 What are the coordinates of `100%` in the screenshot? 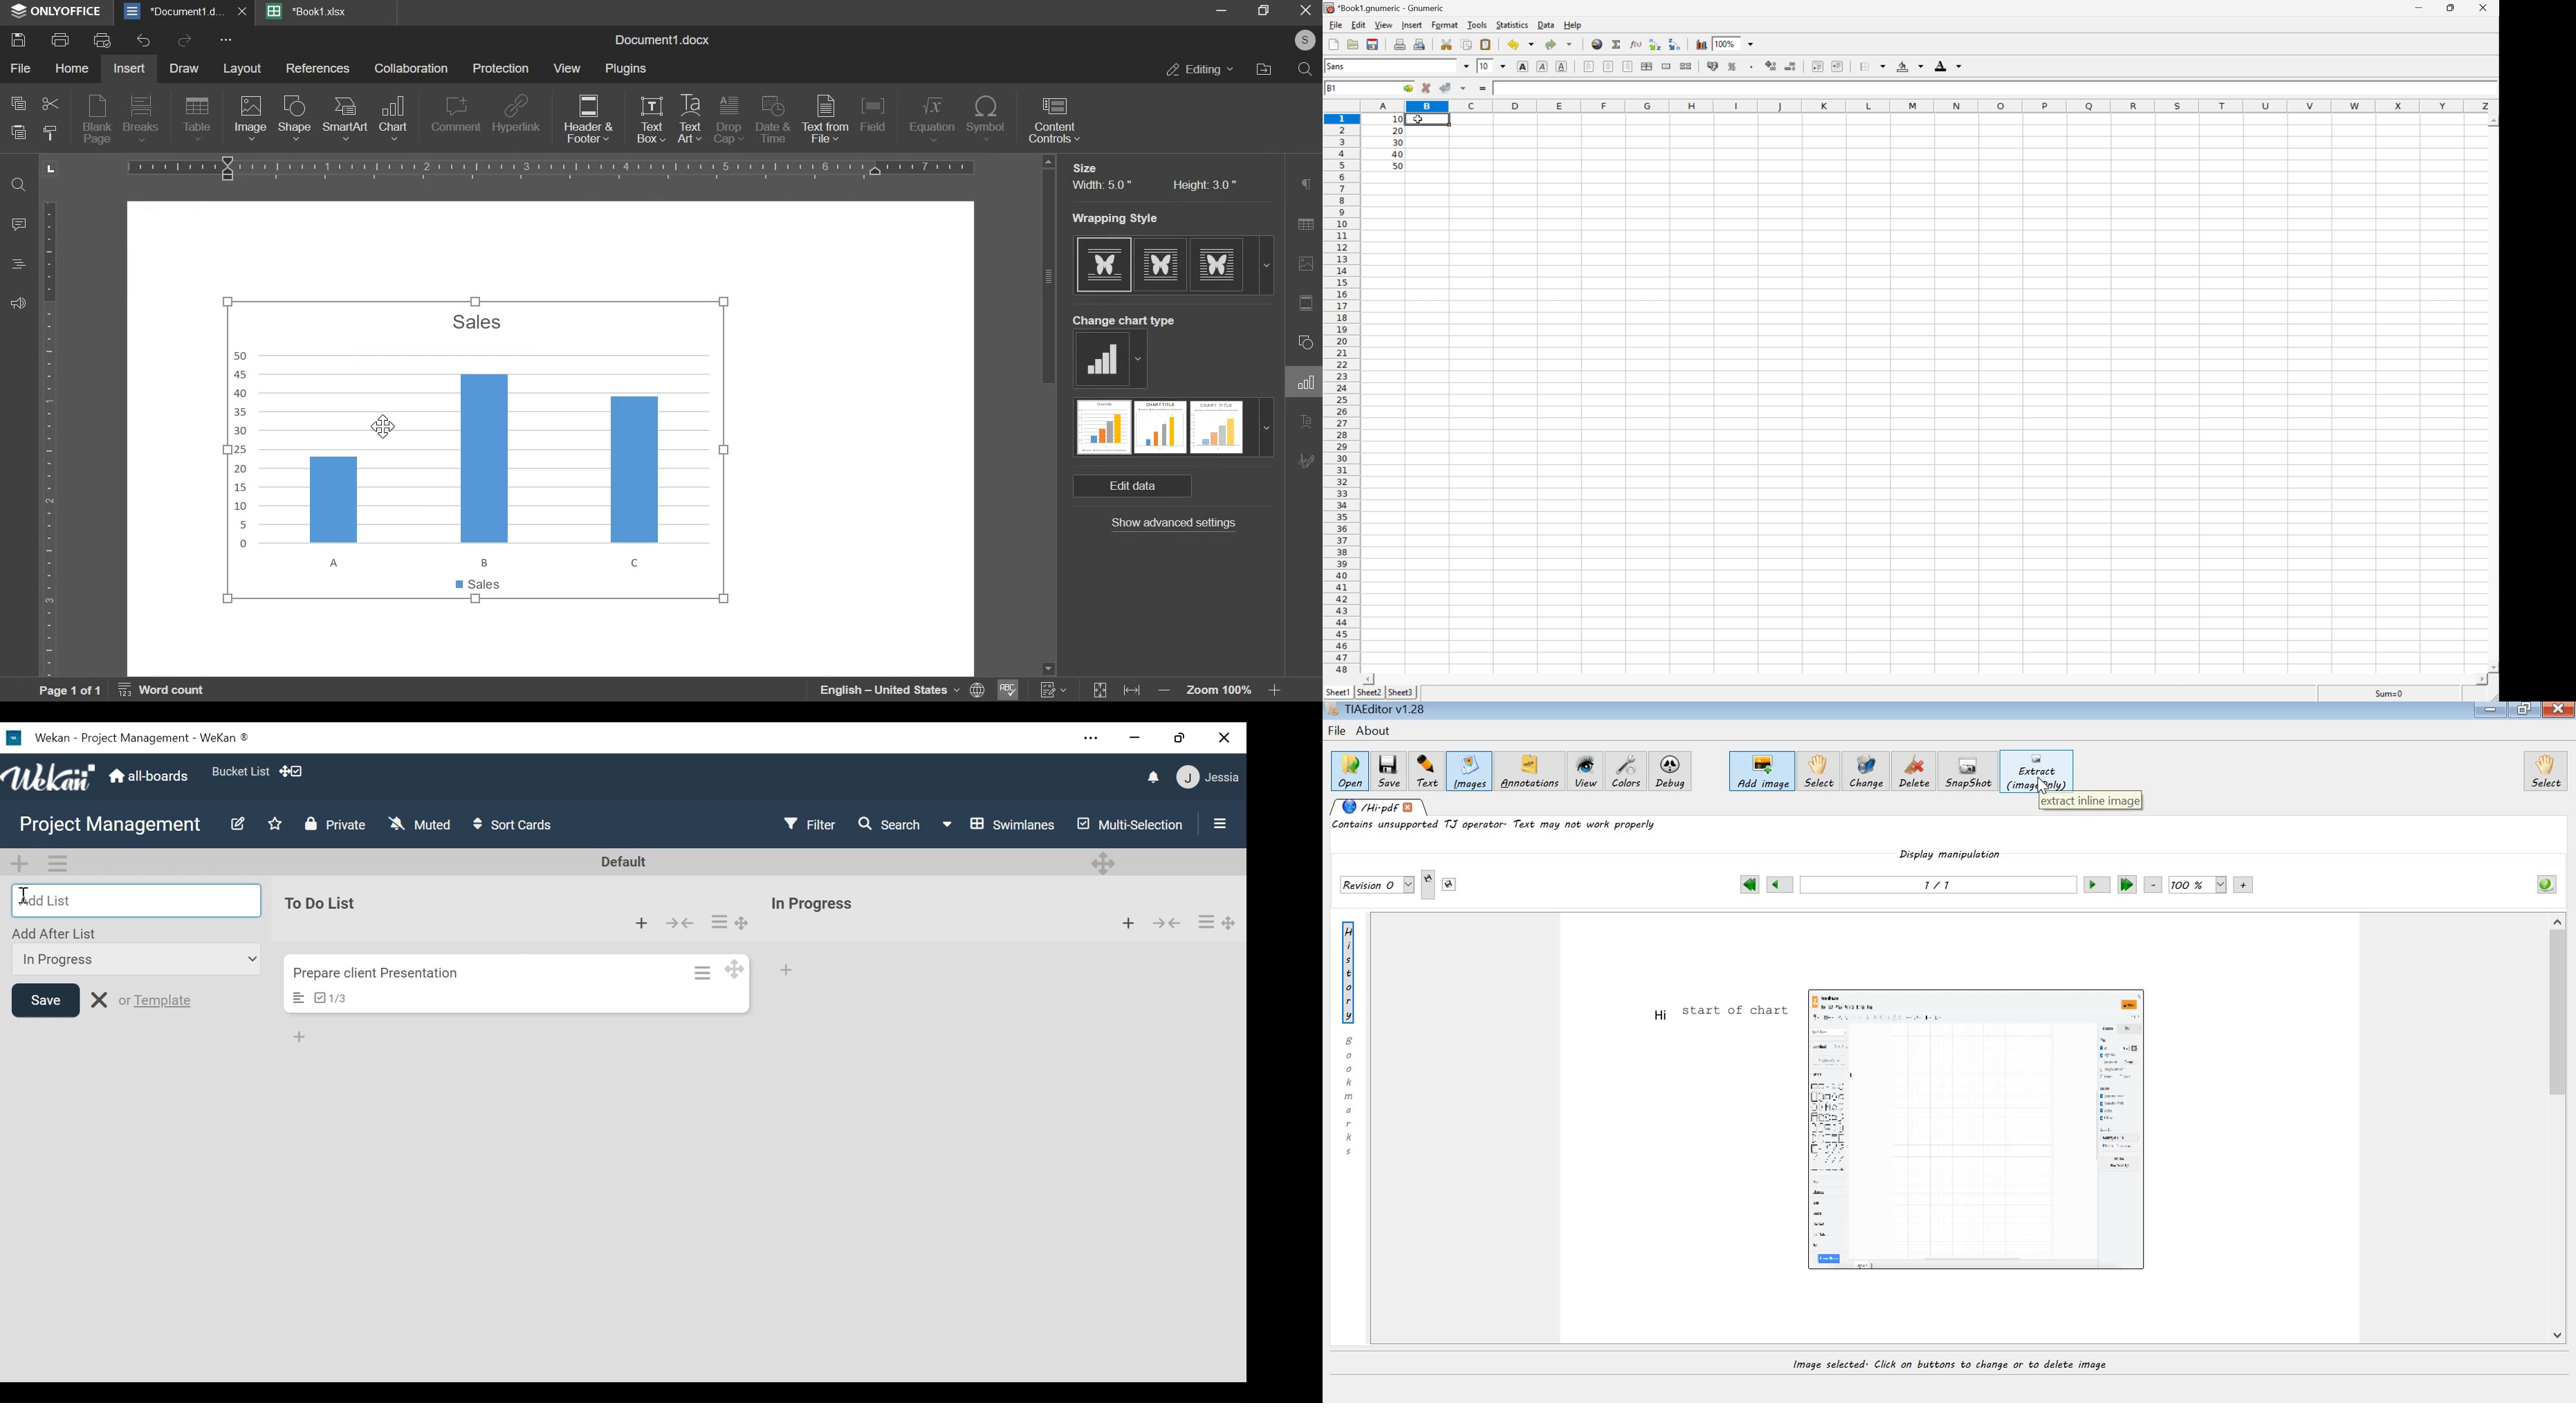 It's located at (1726, 44).